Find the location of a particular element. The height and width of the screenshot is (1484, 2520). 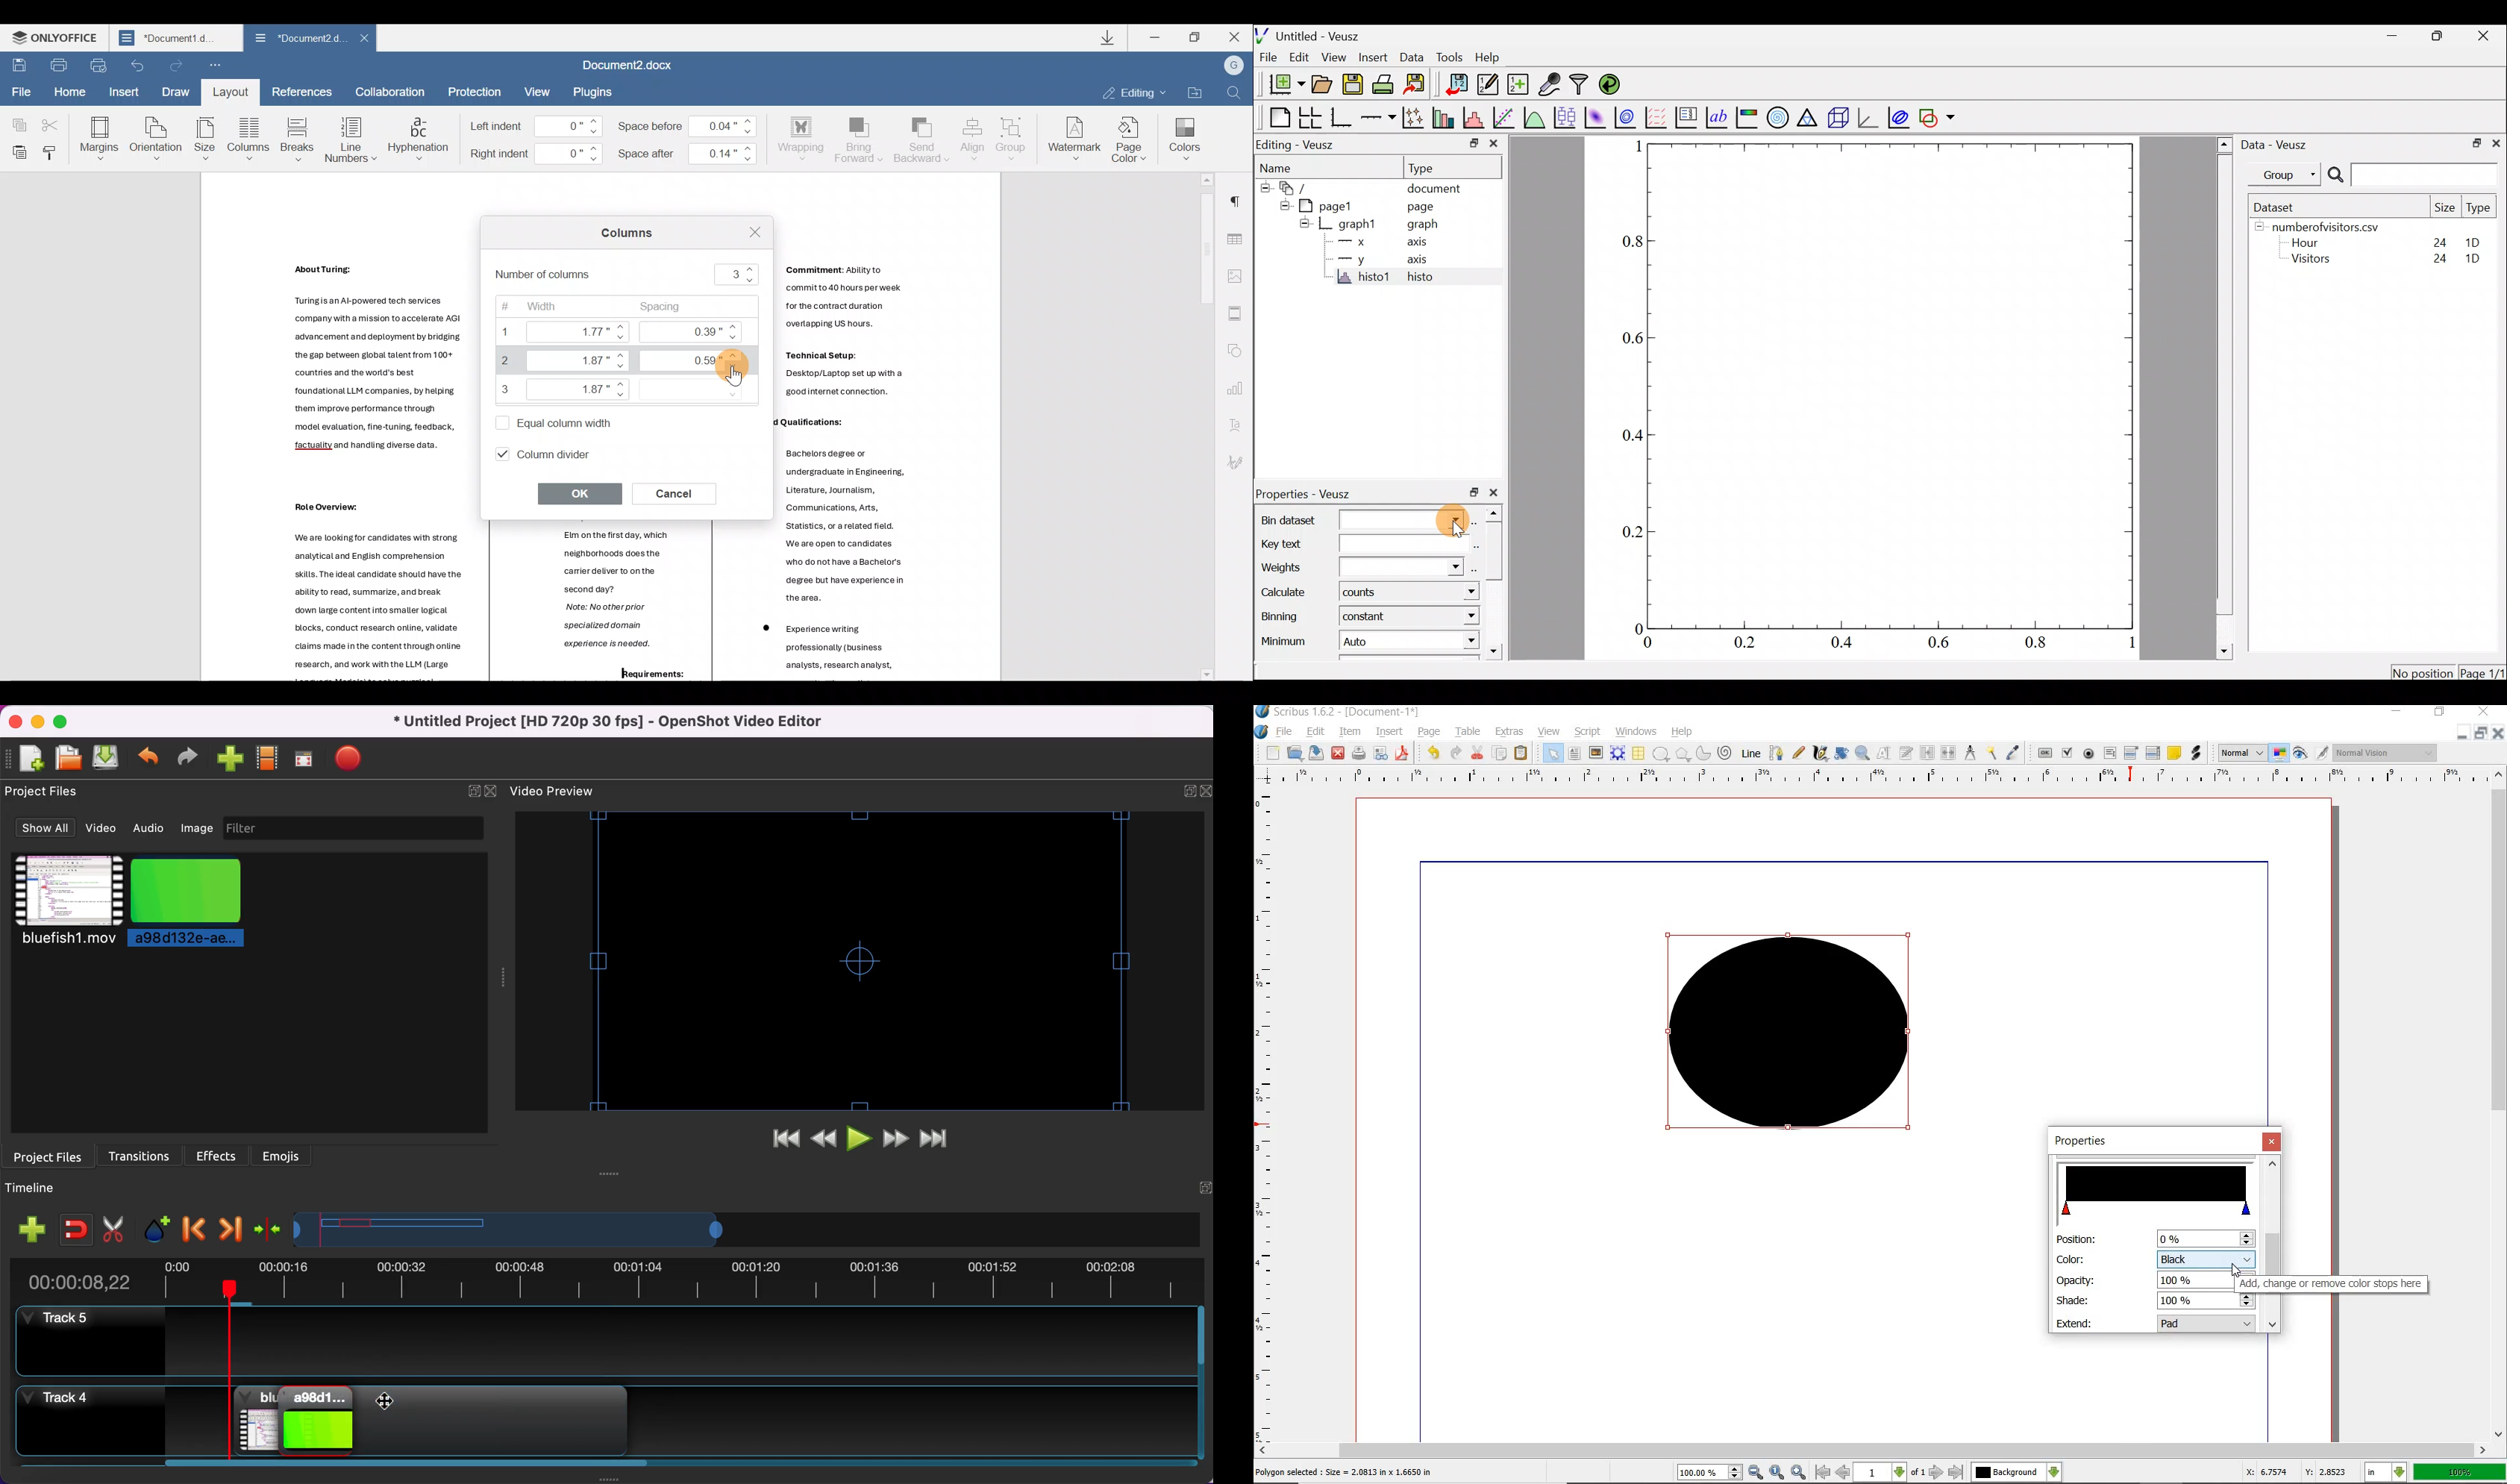

Close is located at coordinates (749, 231).